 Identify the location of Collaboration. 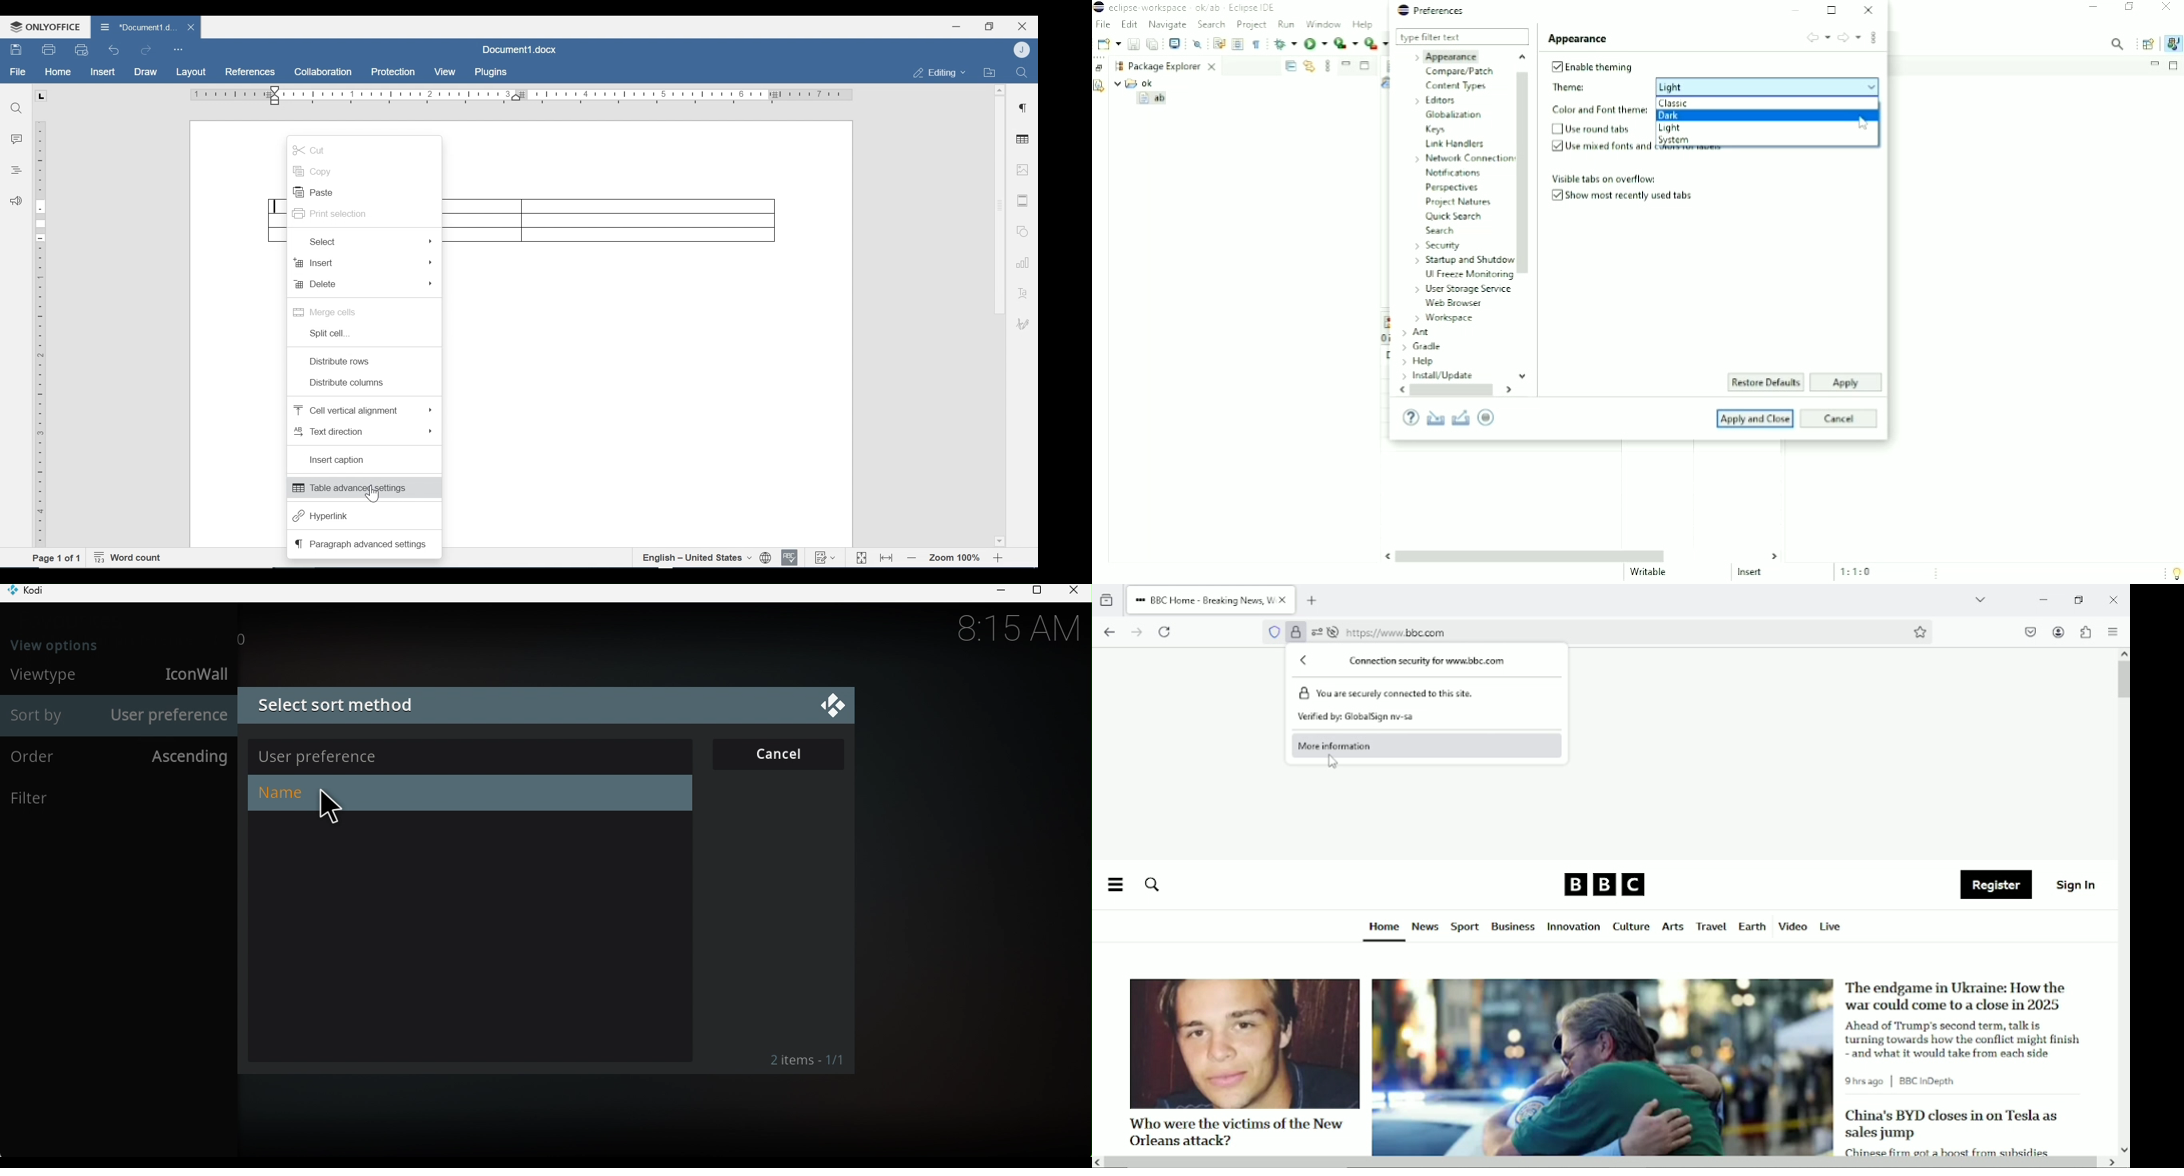
(324, 72).